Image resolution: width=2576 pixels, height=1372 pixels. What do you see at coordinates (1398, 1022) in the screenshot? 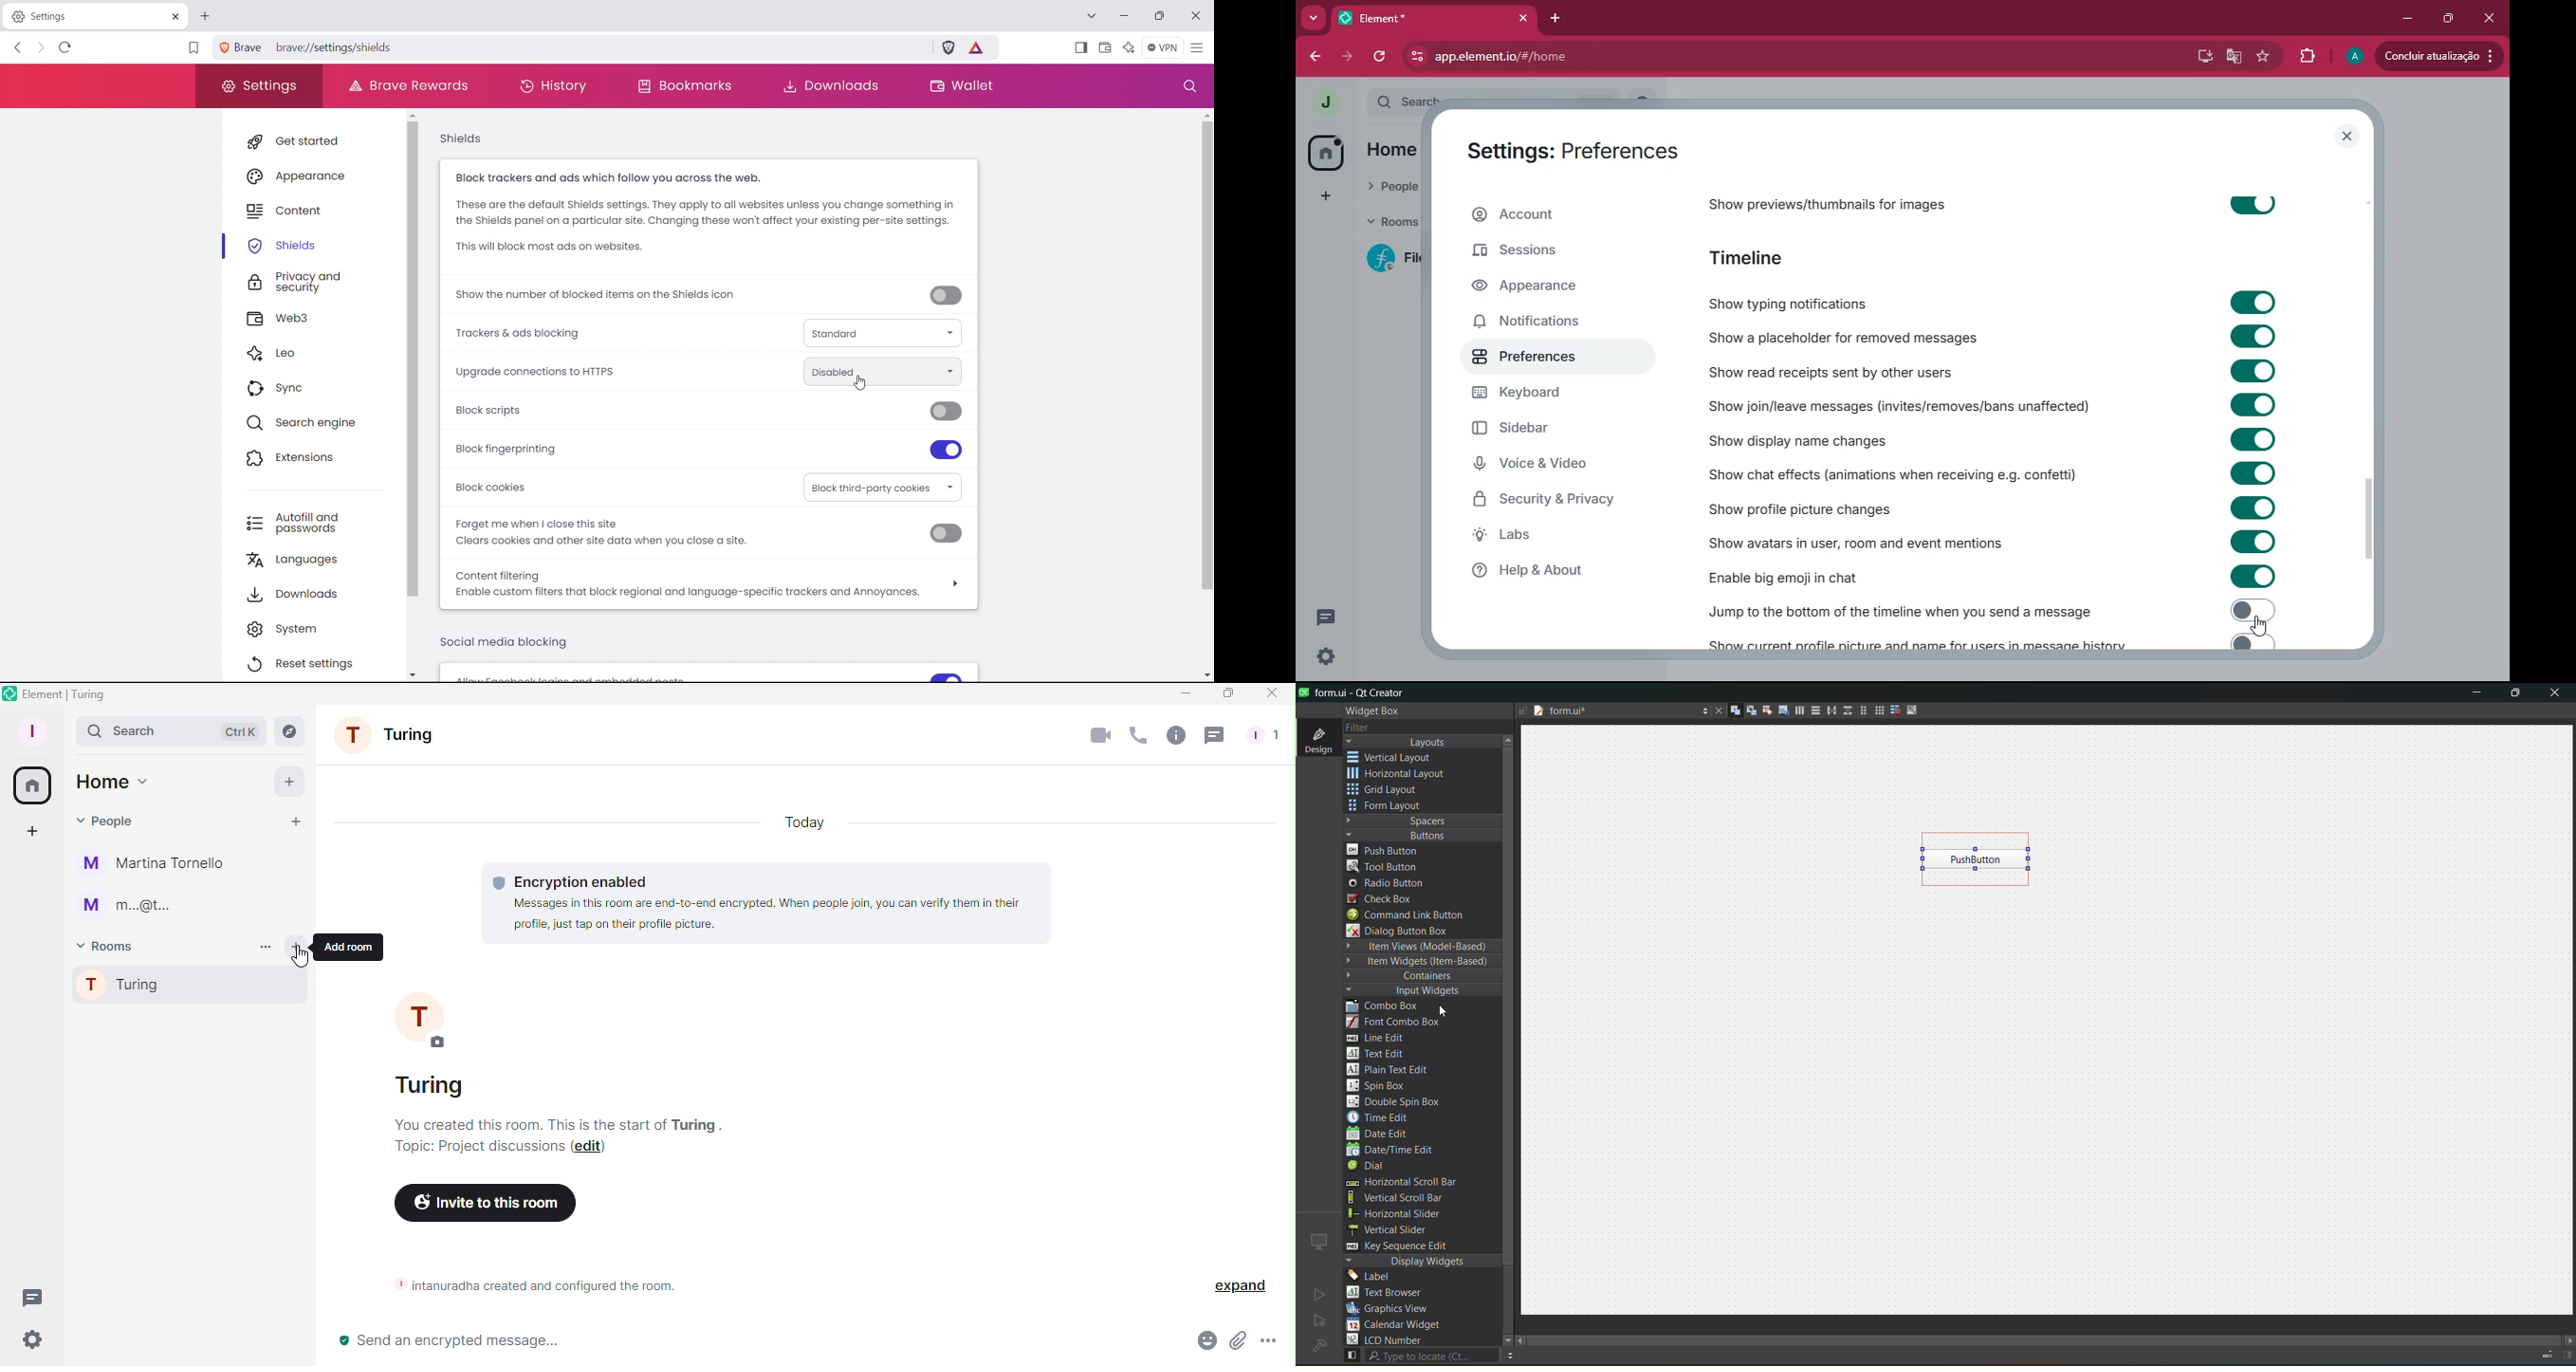
I see `font combo box` at bounding box center [1398, 1022].